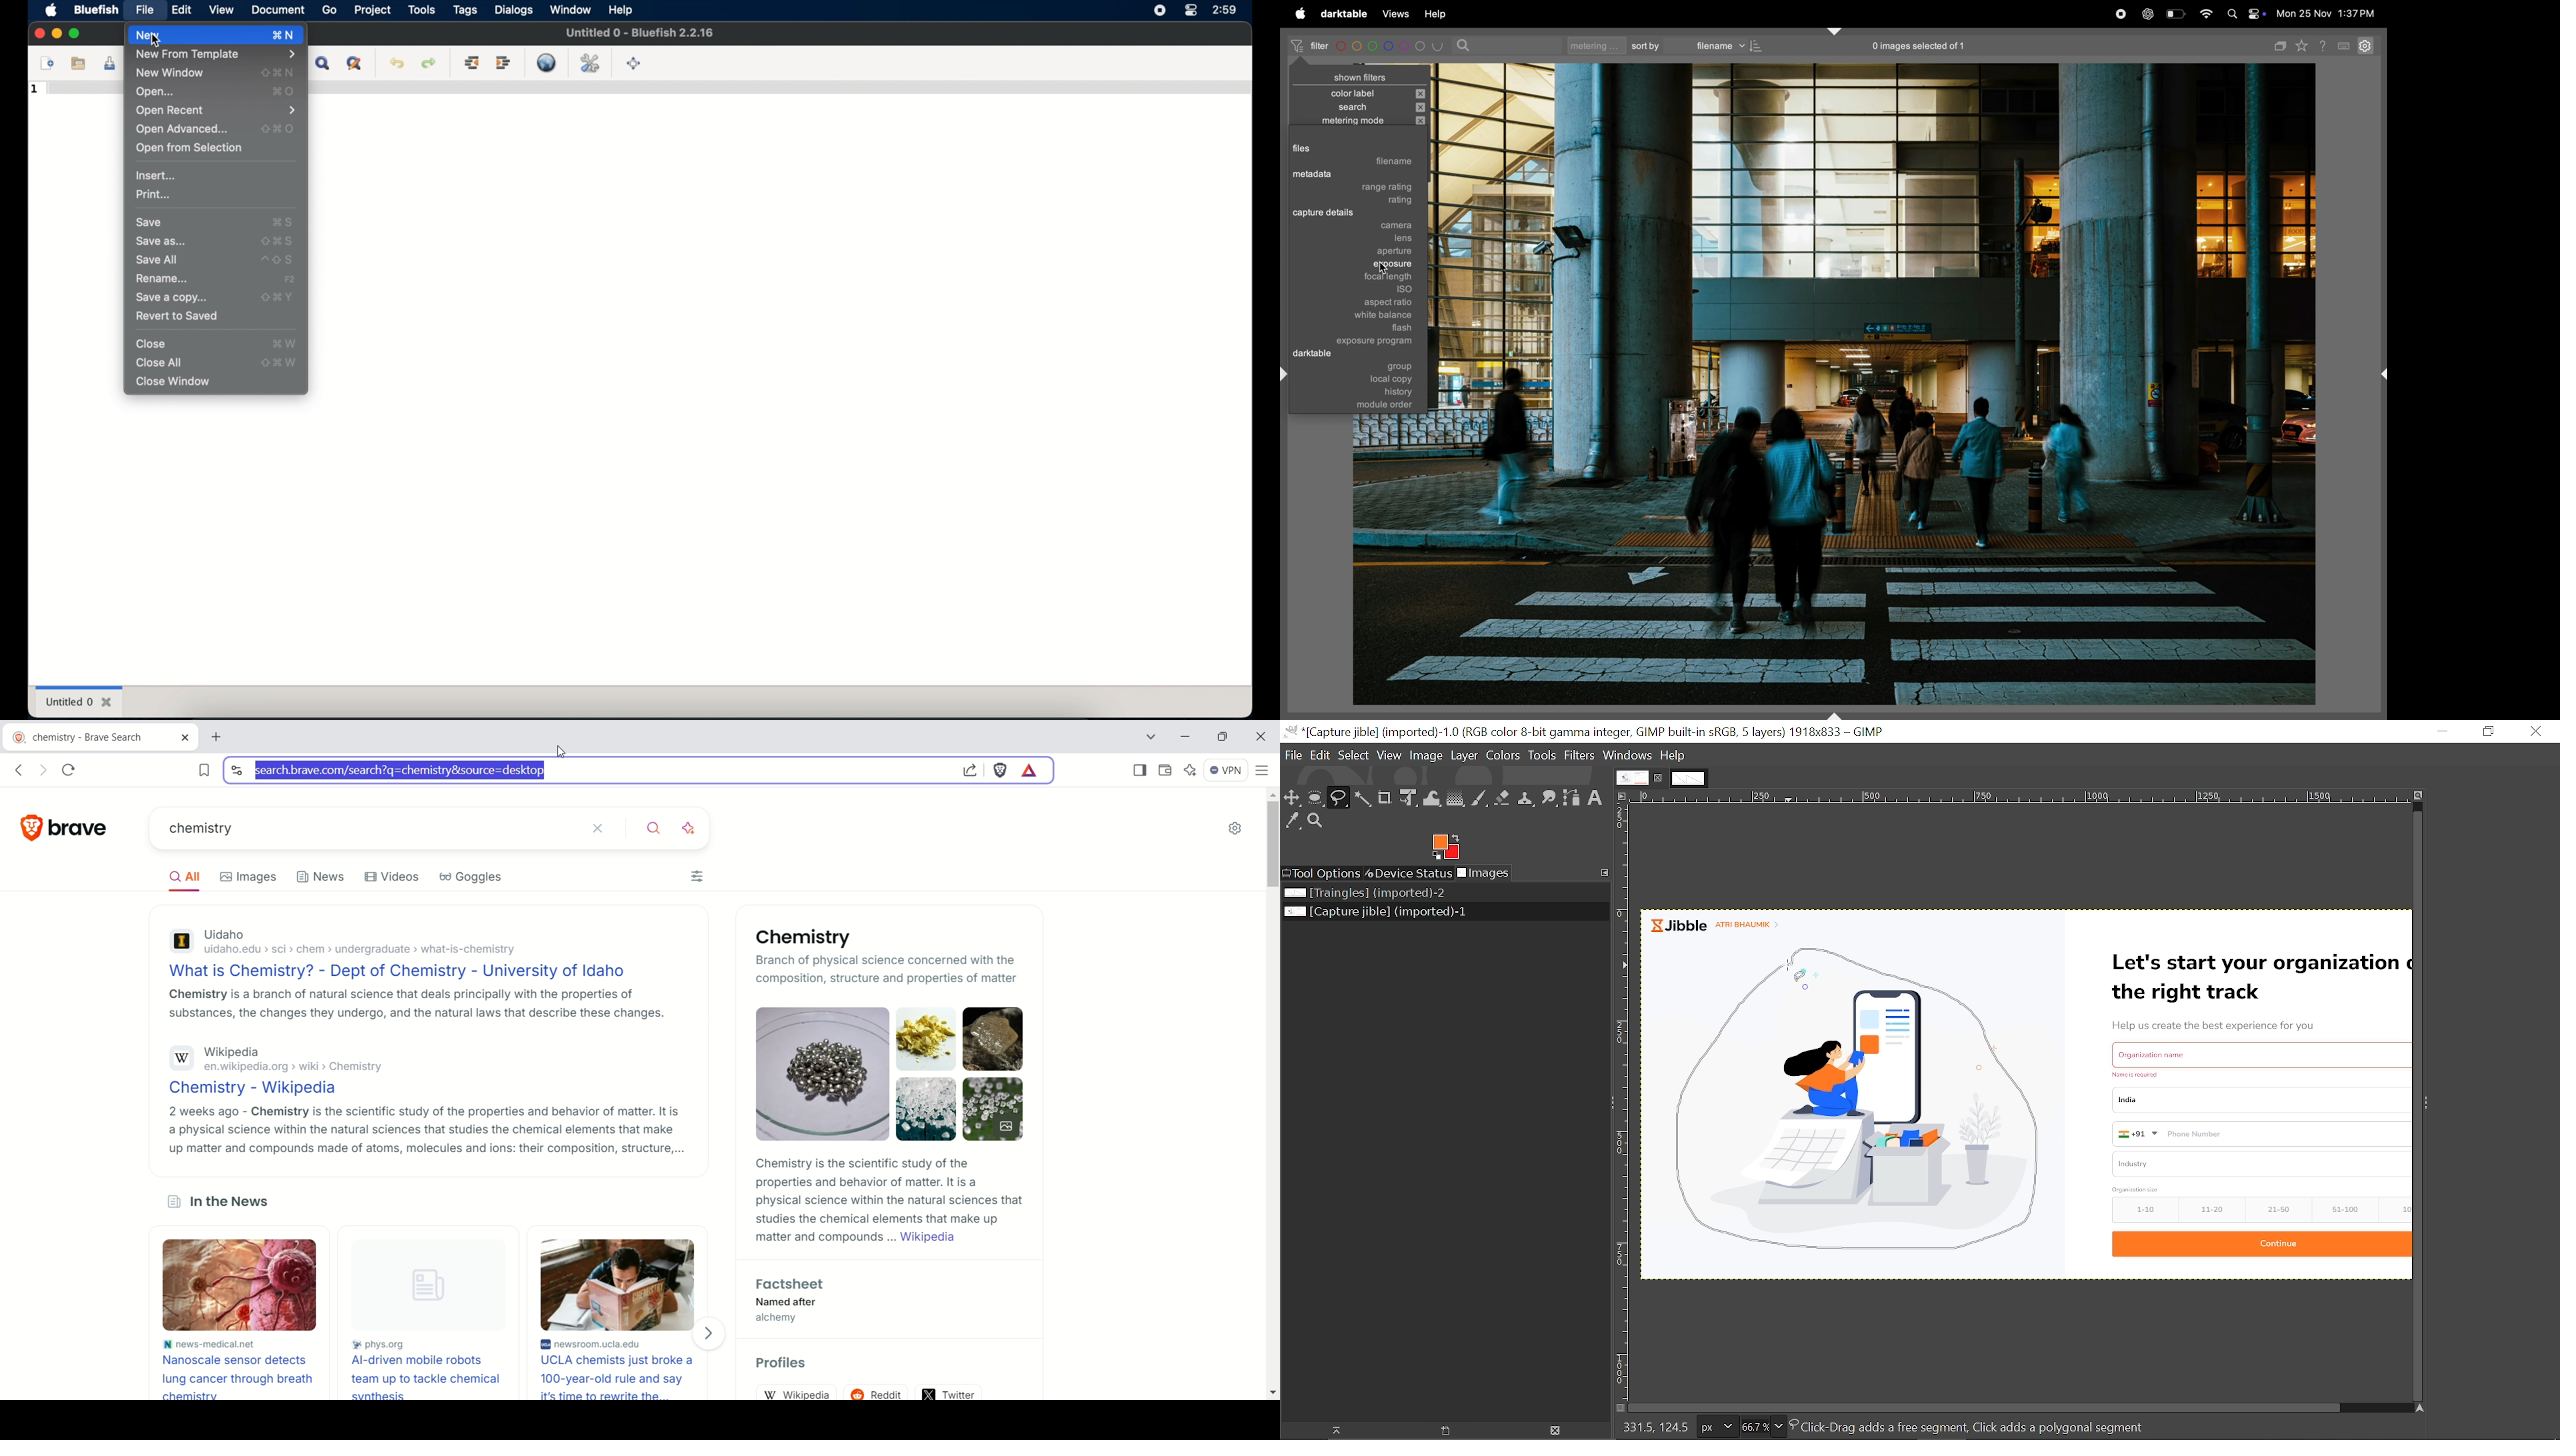 This screenshot has height=1456, width=2576. I want to click on new, so click(197, 35).